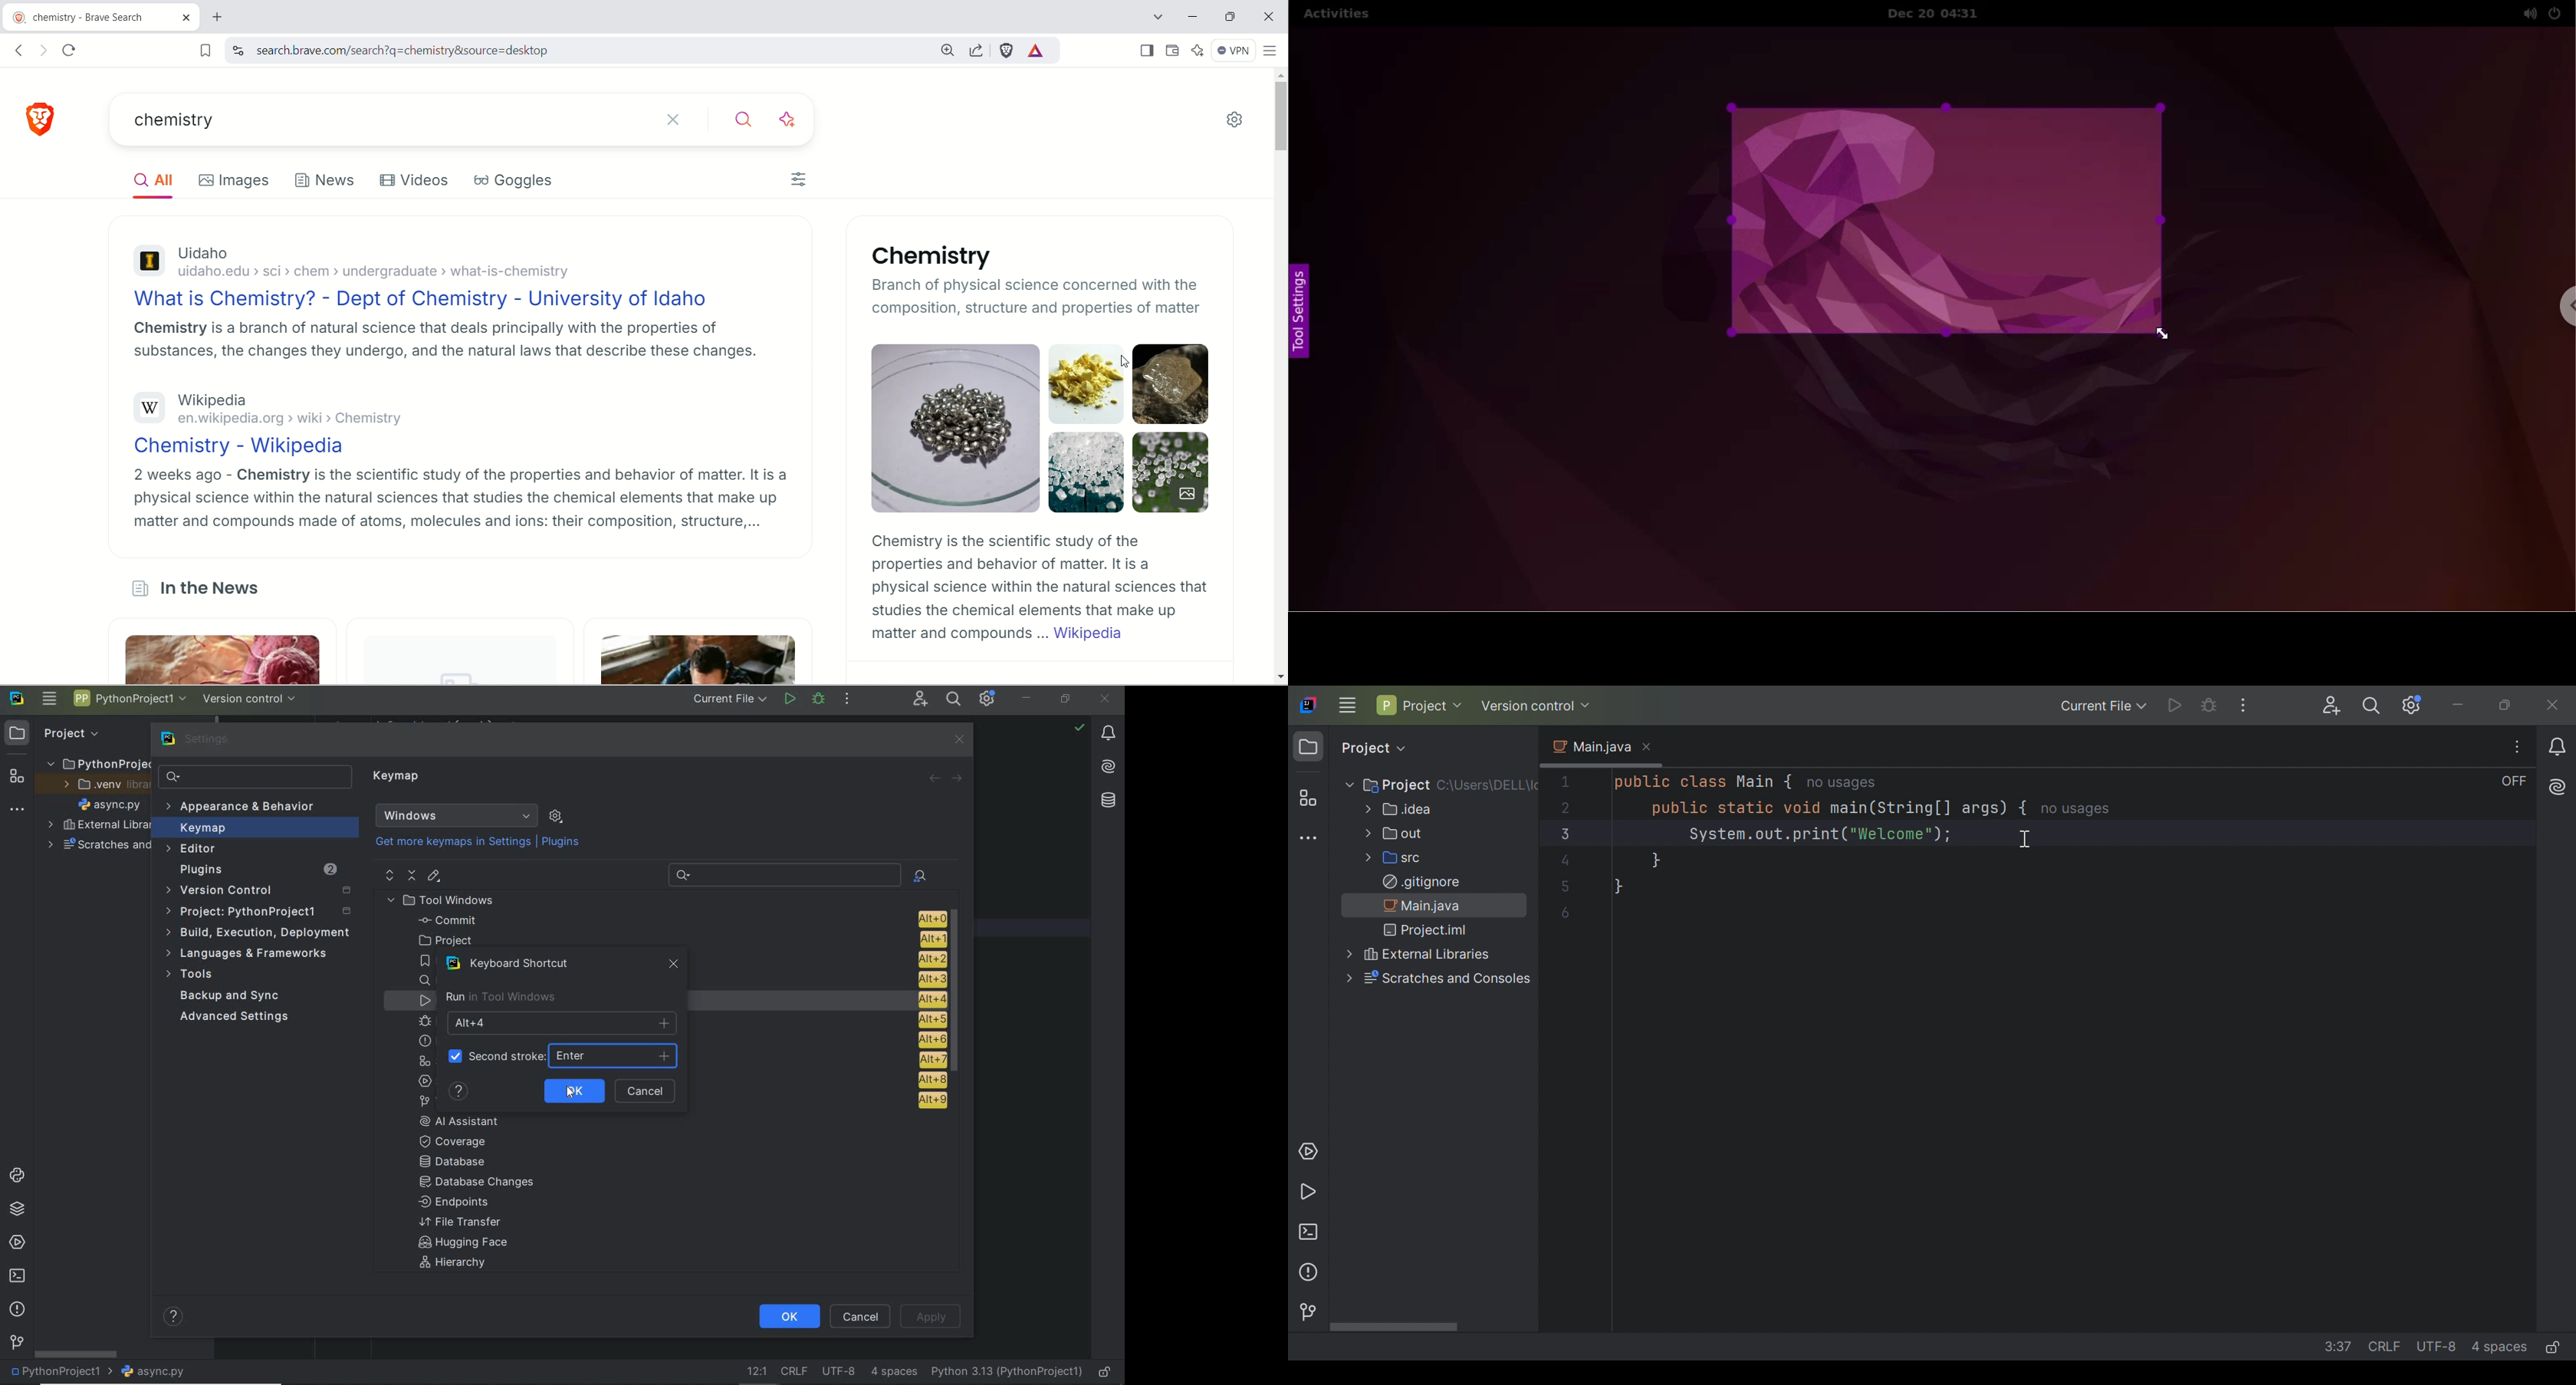 The width and height of the screenshot is (2576, 1400). What do you see at coordinates (1173, 49) in the screenshot?
I see `wallet` at bounding box center [1173, 49].